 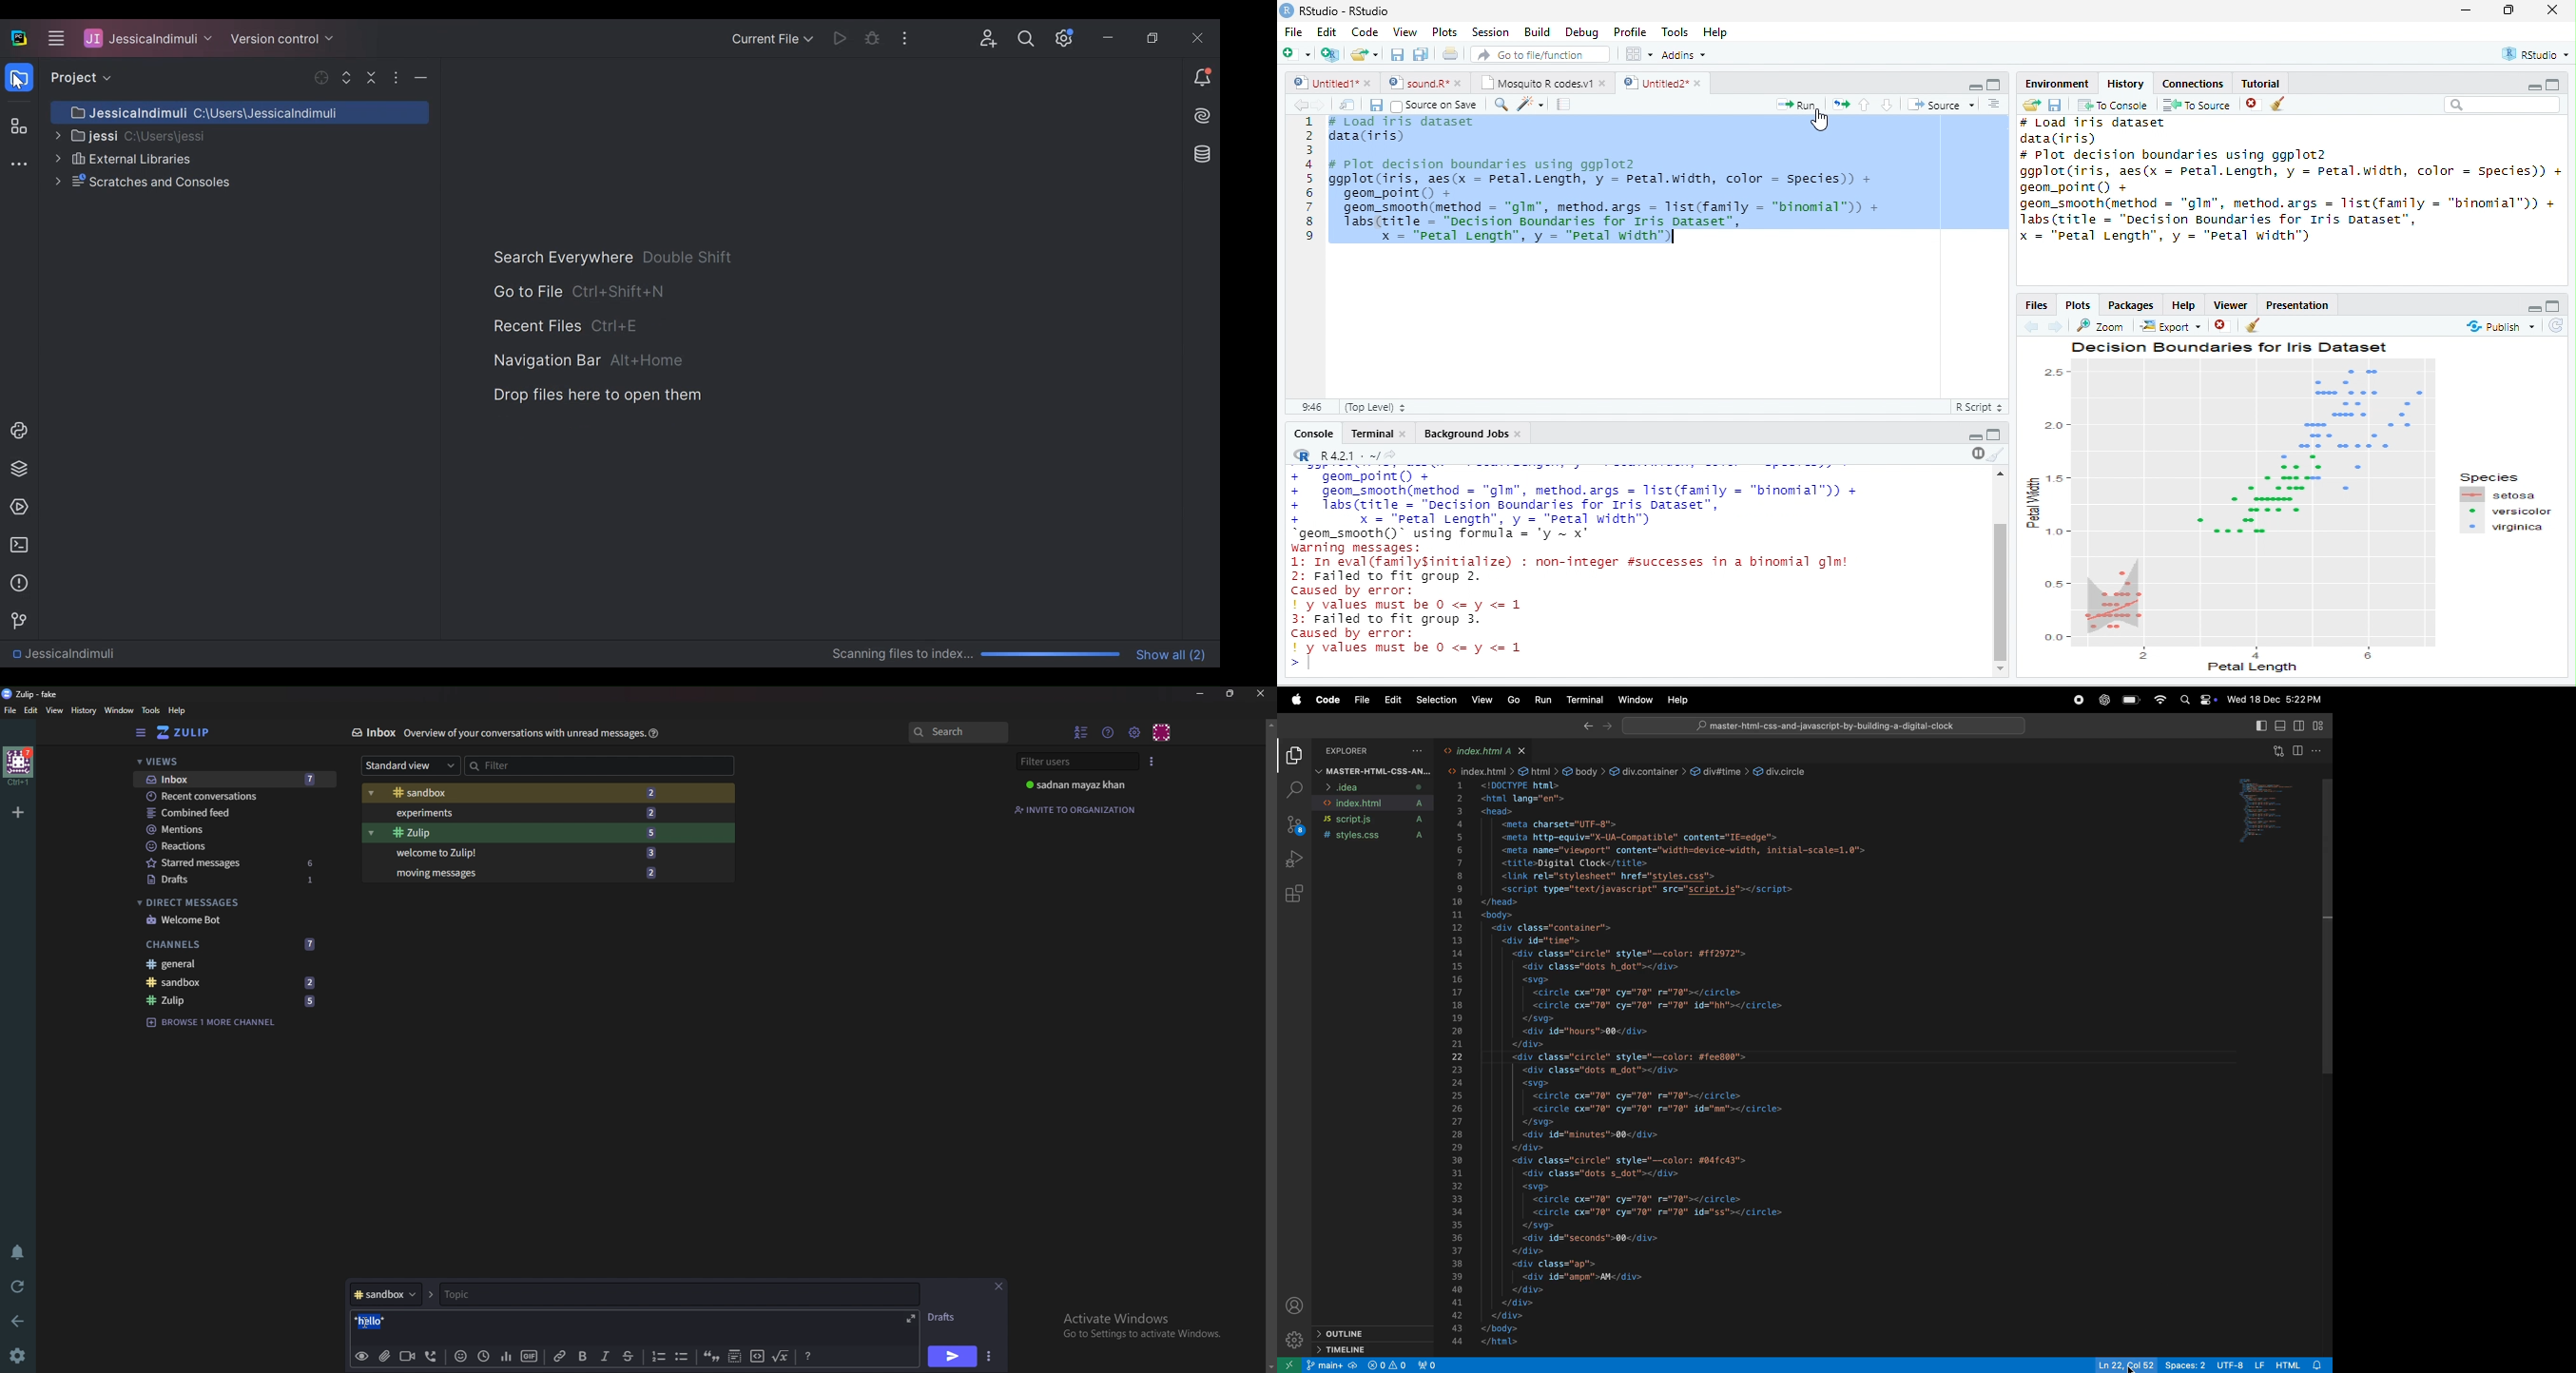 What do you see at coordinates (2261, 84) in the screenshot?
I see `Tutorial` at bounding box center [2261, 84].